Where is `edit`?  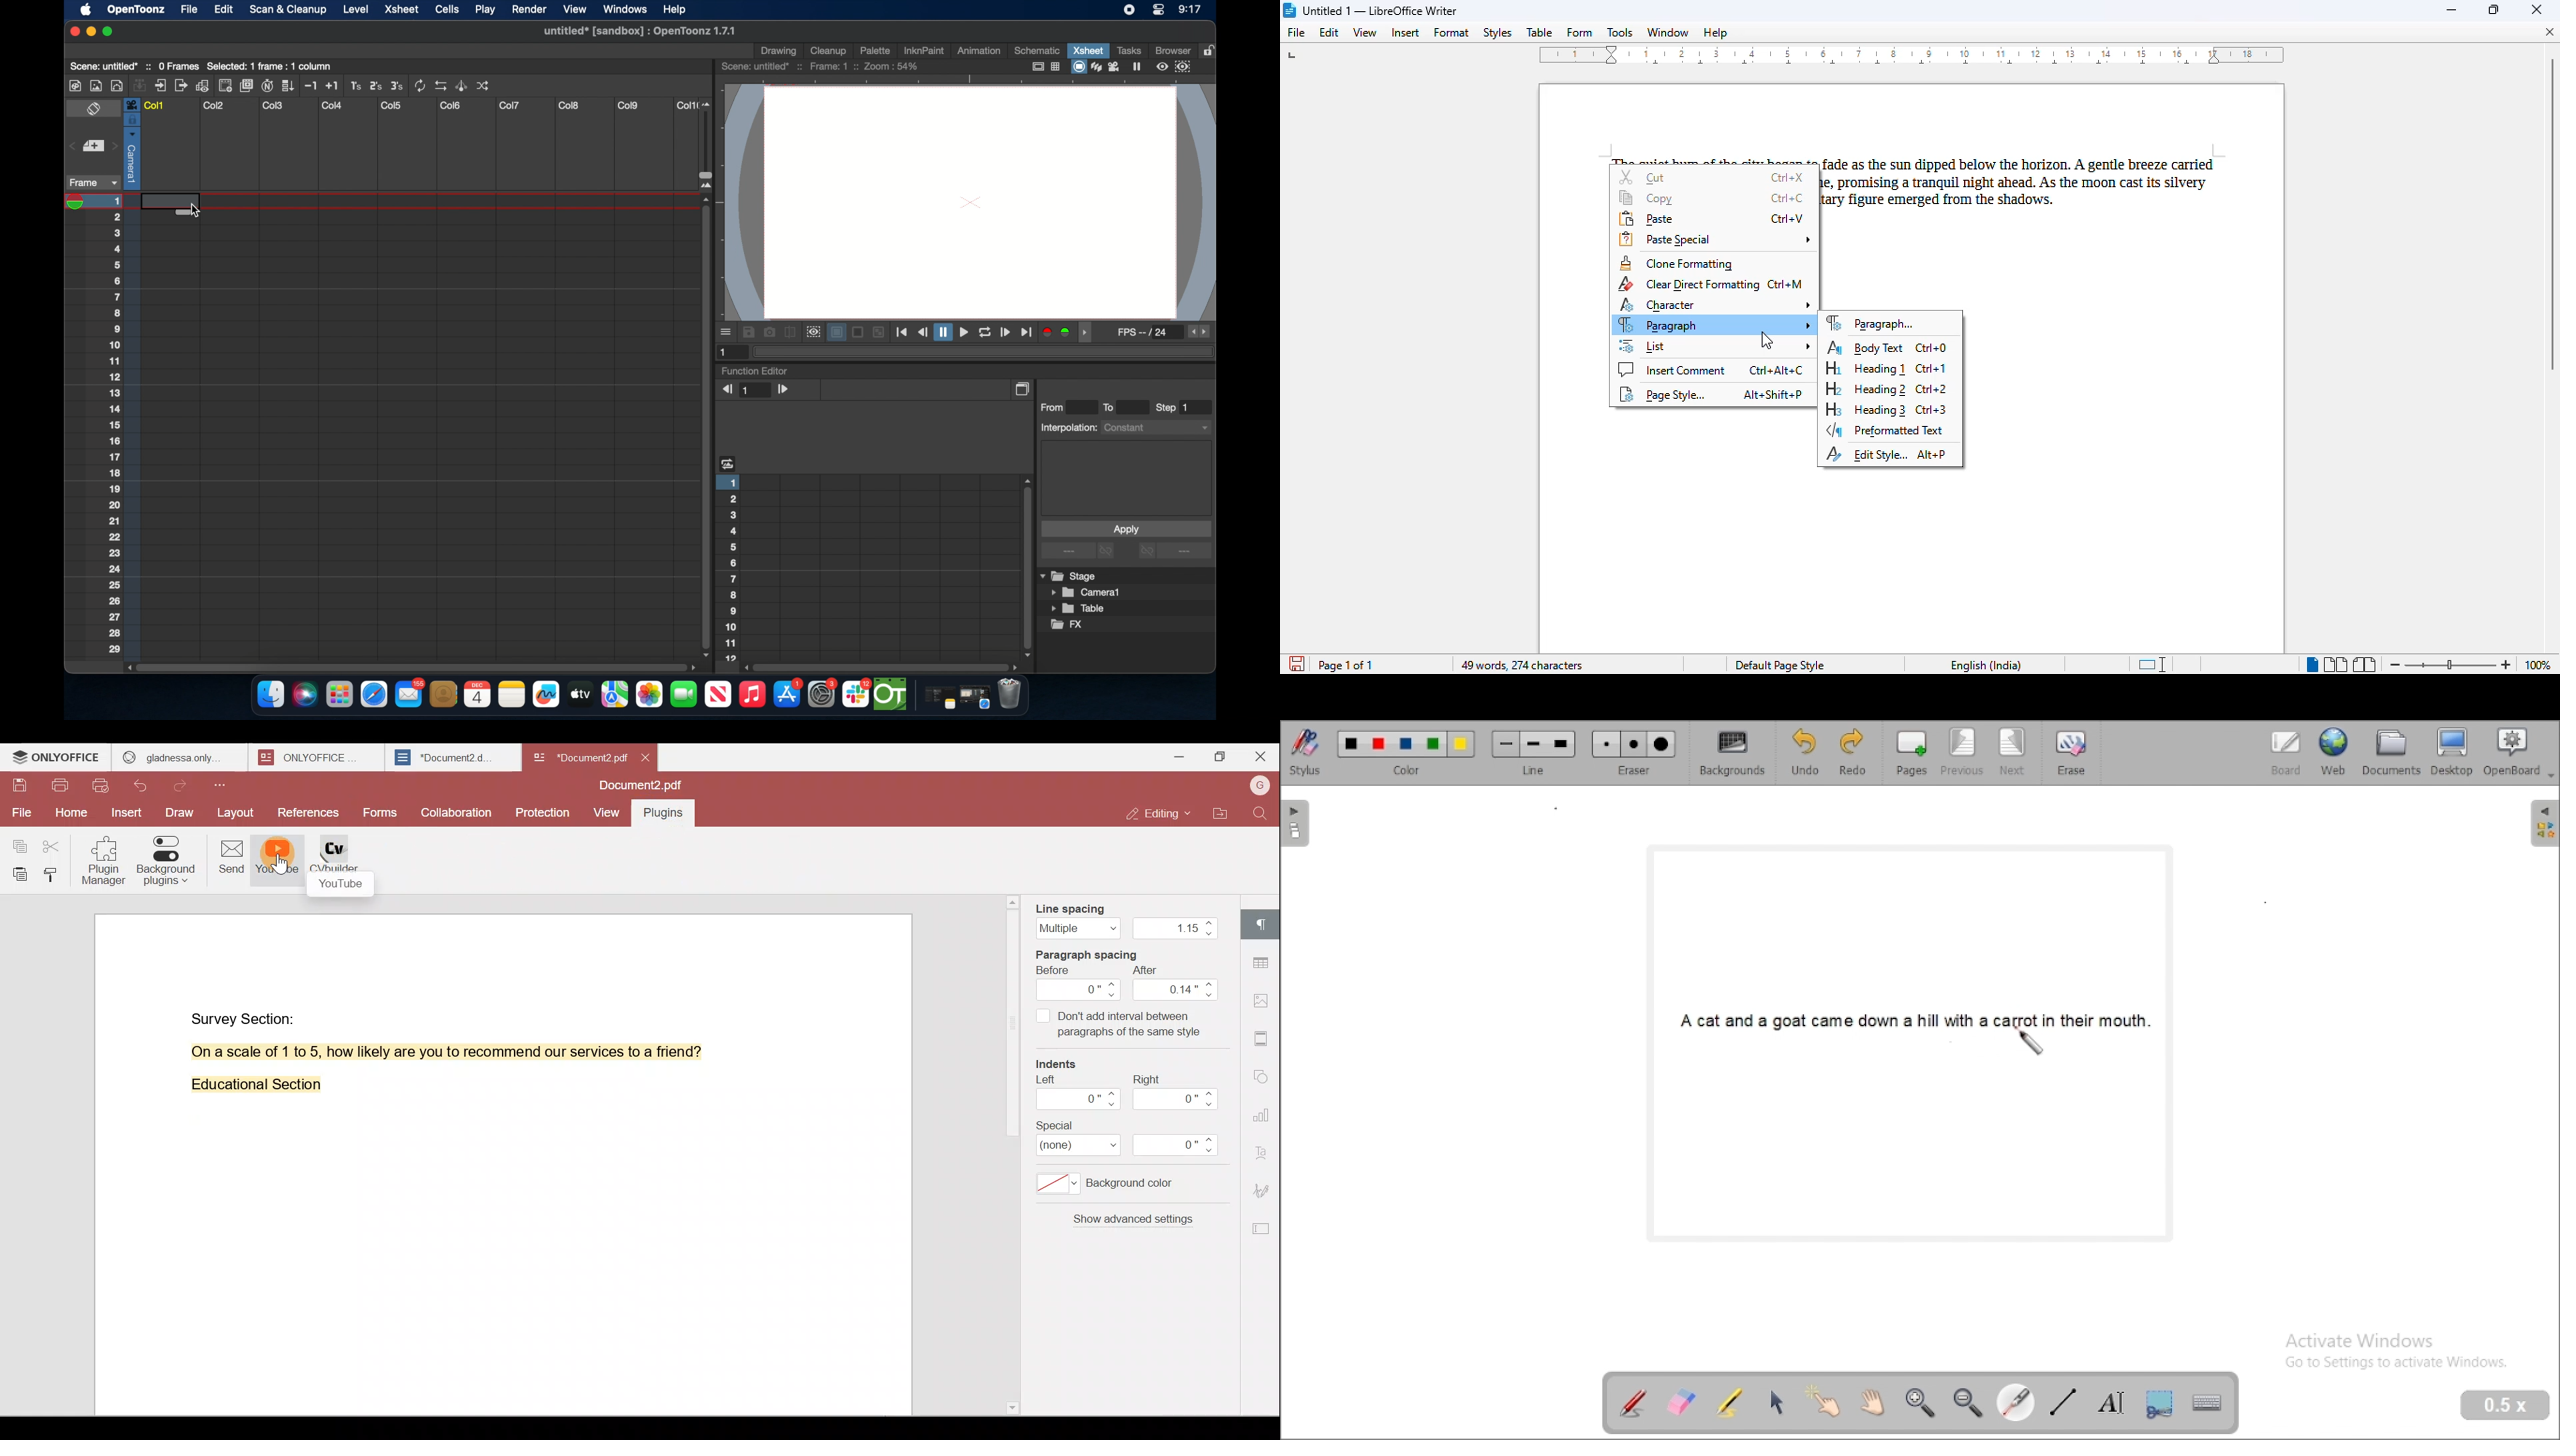
edit is located at coordinates (221, 9).